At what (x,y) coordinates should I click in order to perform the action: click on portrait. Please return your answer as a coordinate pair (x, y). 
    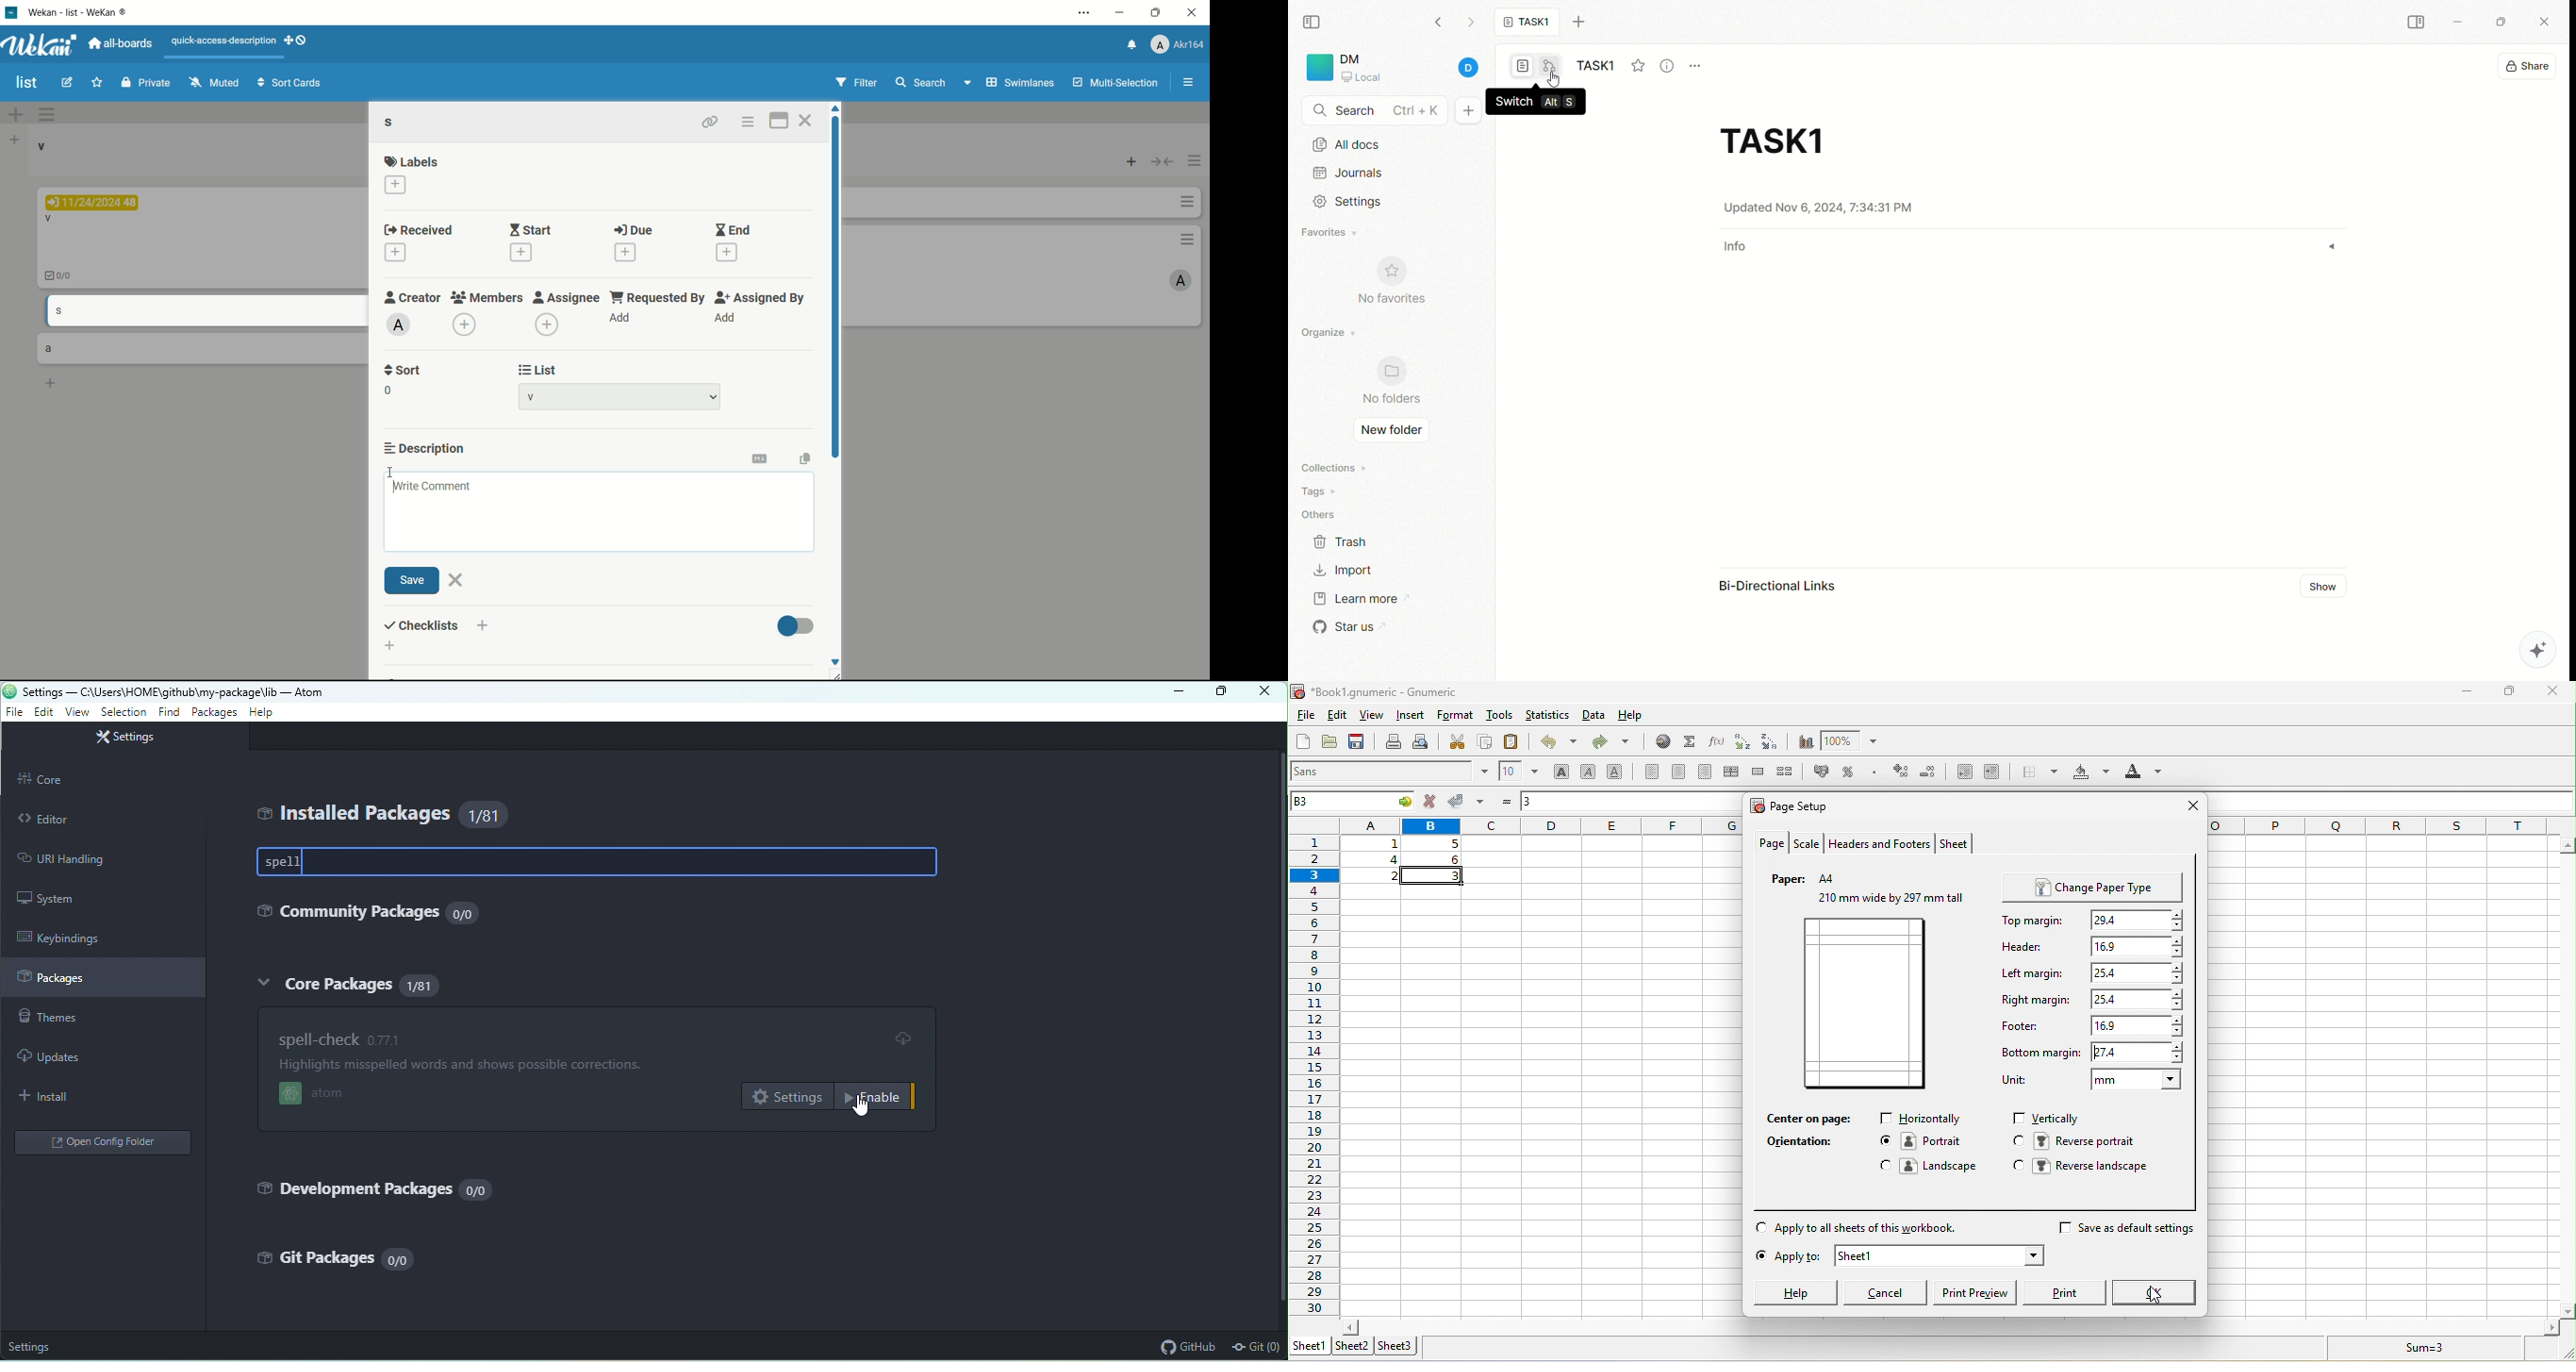
    Looking at the image, I should click on (1928, 1142).